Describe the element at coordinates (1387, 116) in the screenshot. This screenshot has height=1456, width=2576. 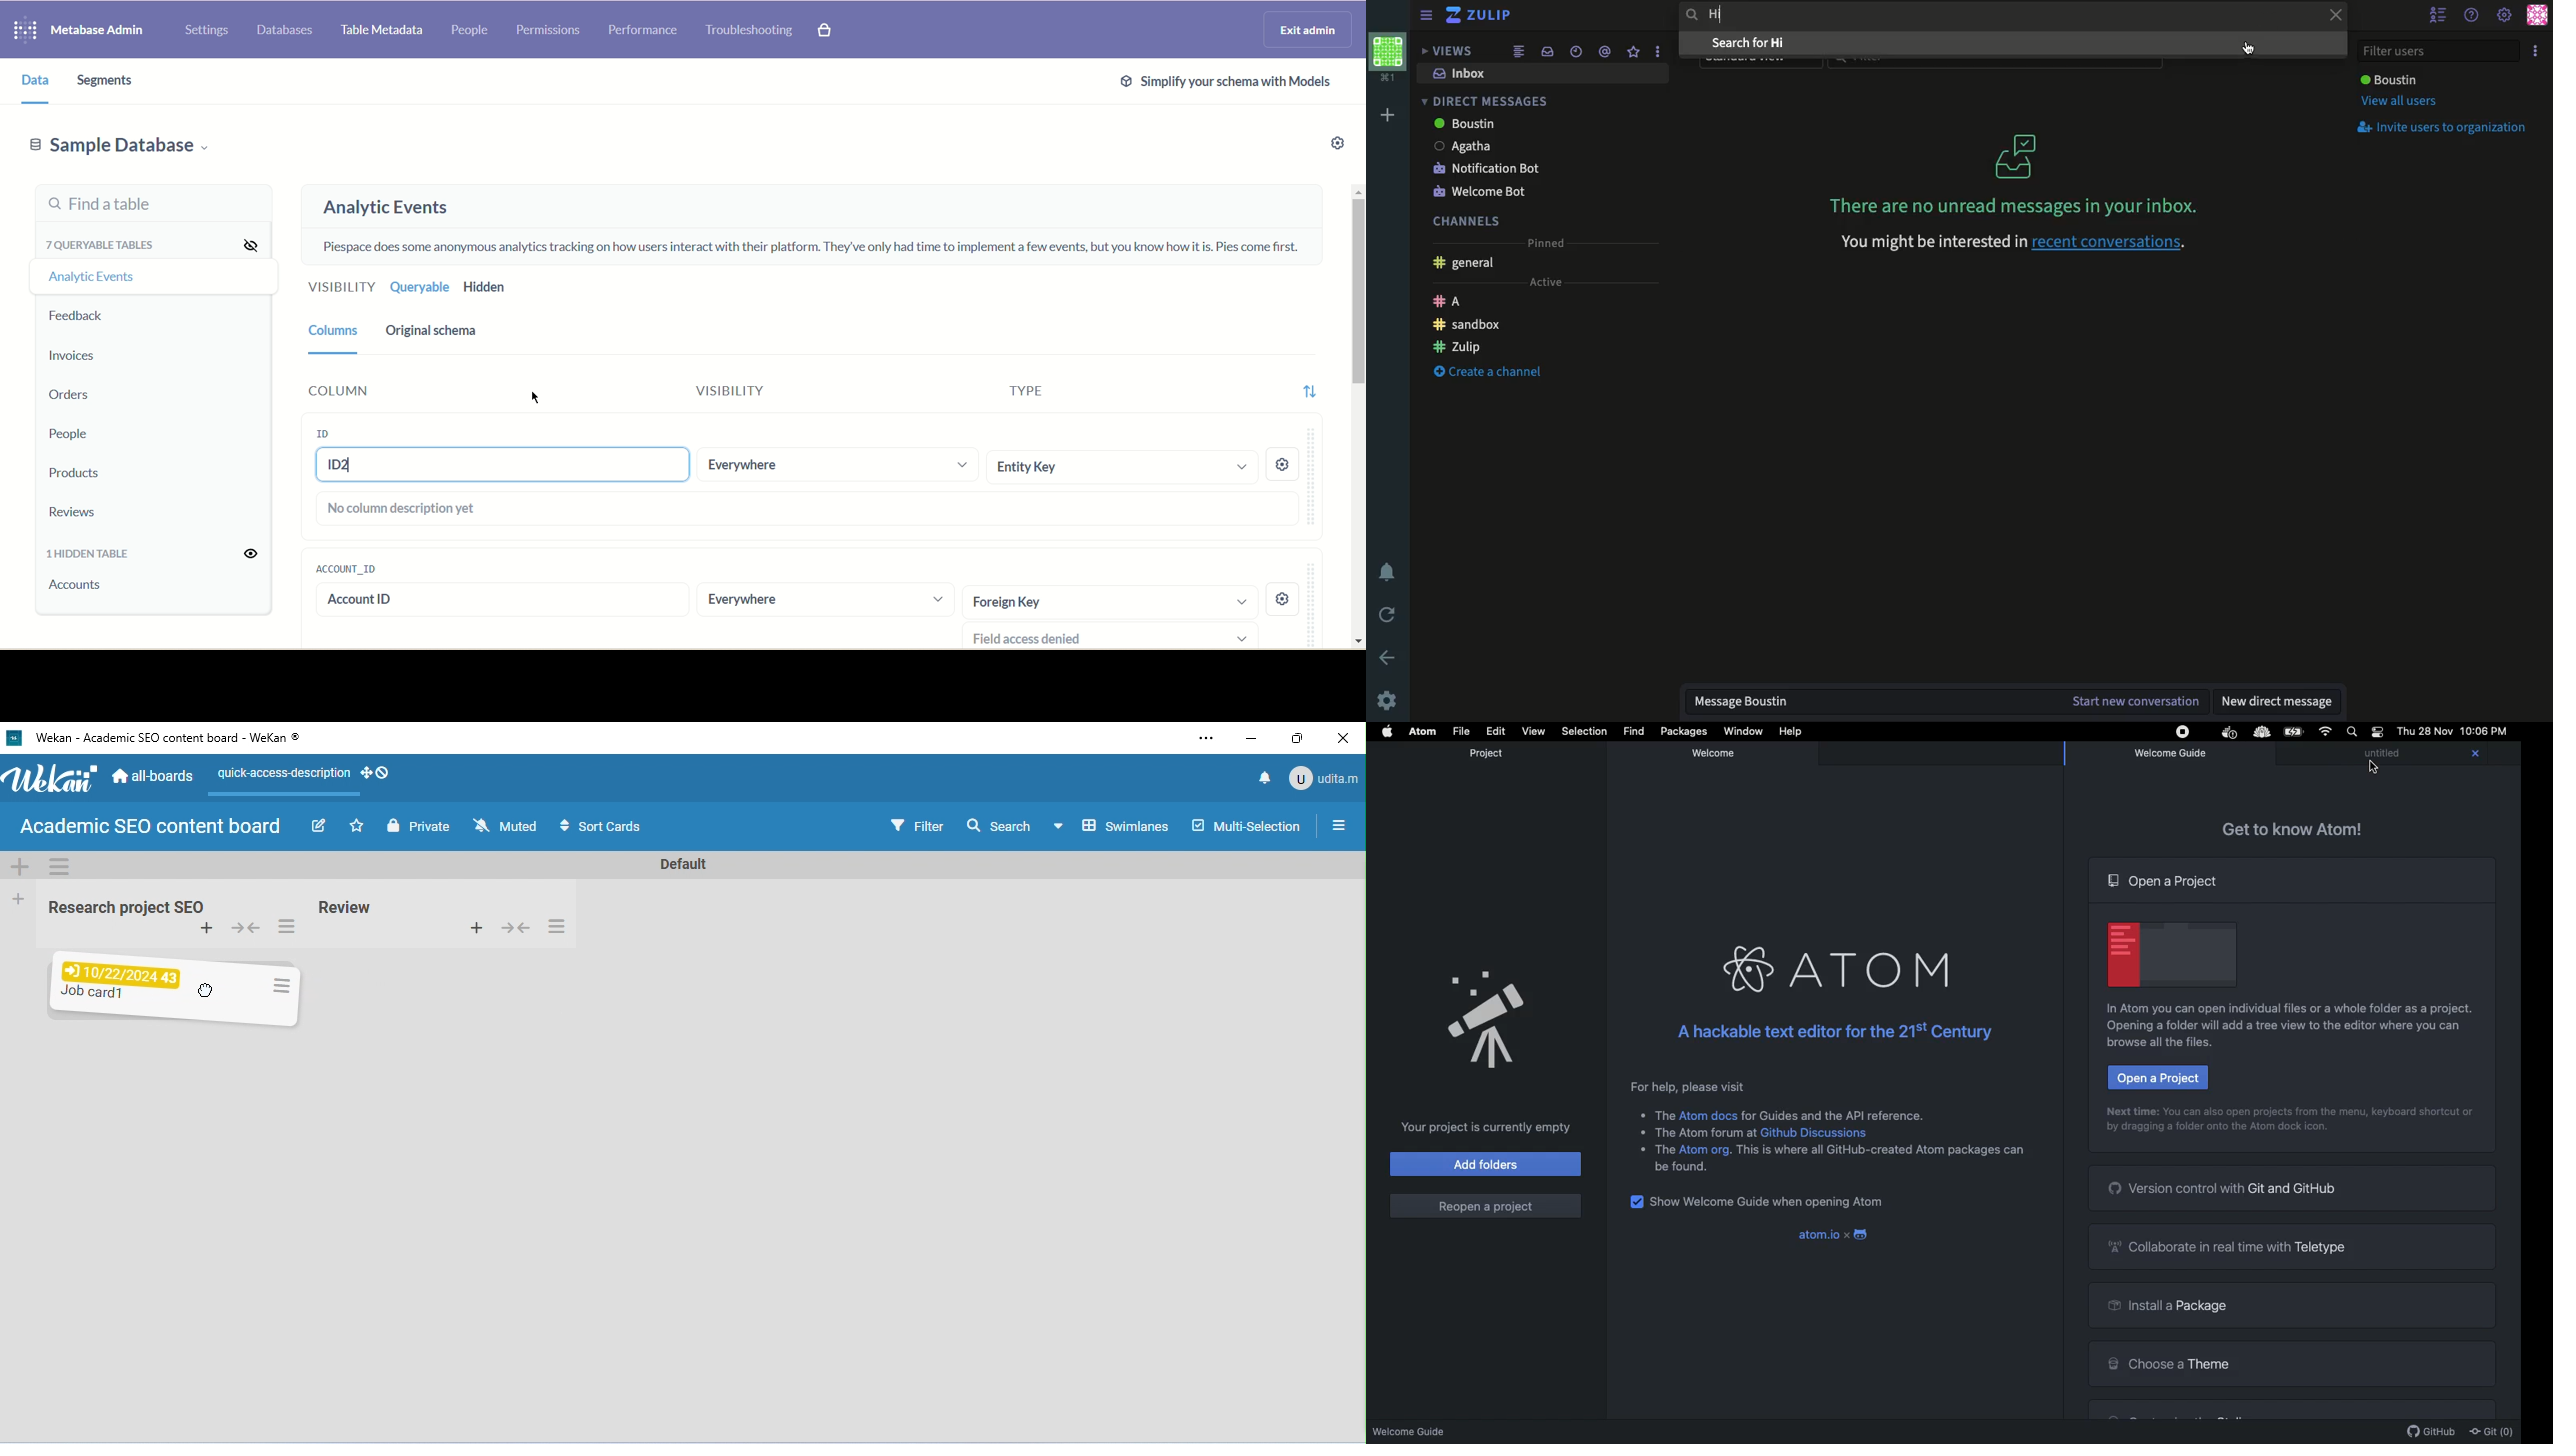
I see `Add` at that location.